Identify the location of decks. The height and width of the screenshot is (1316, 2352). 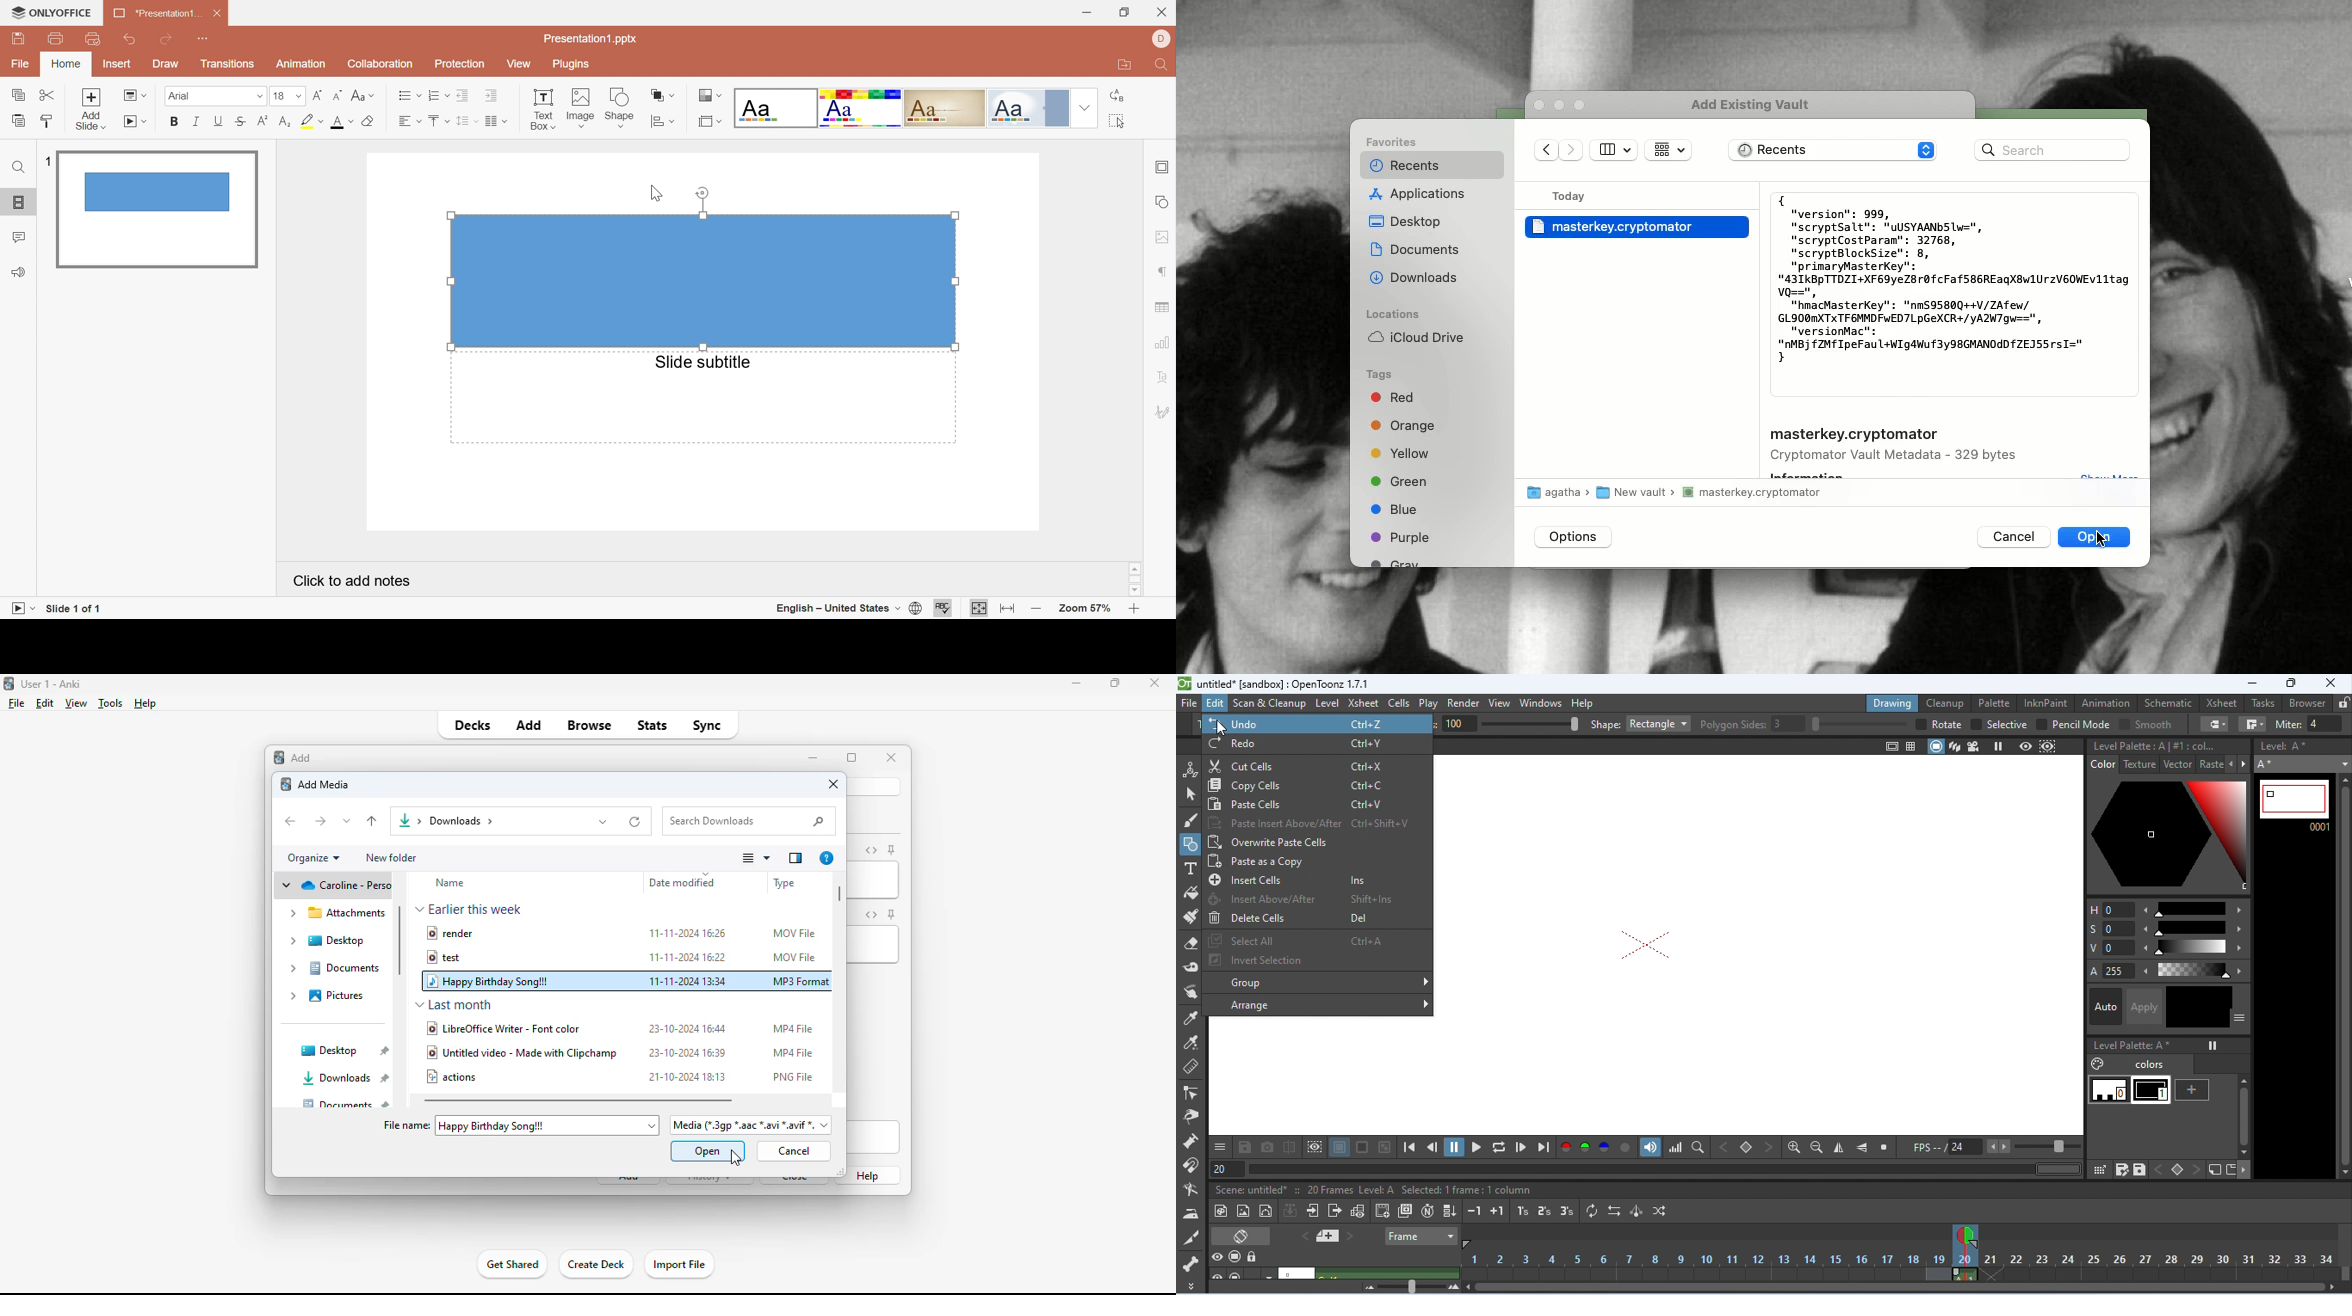
(473, 726).